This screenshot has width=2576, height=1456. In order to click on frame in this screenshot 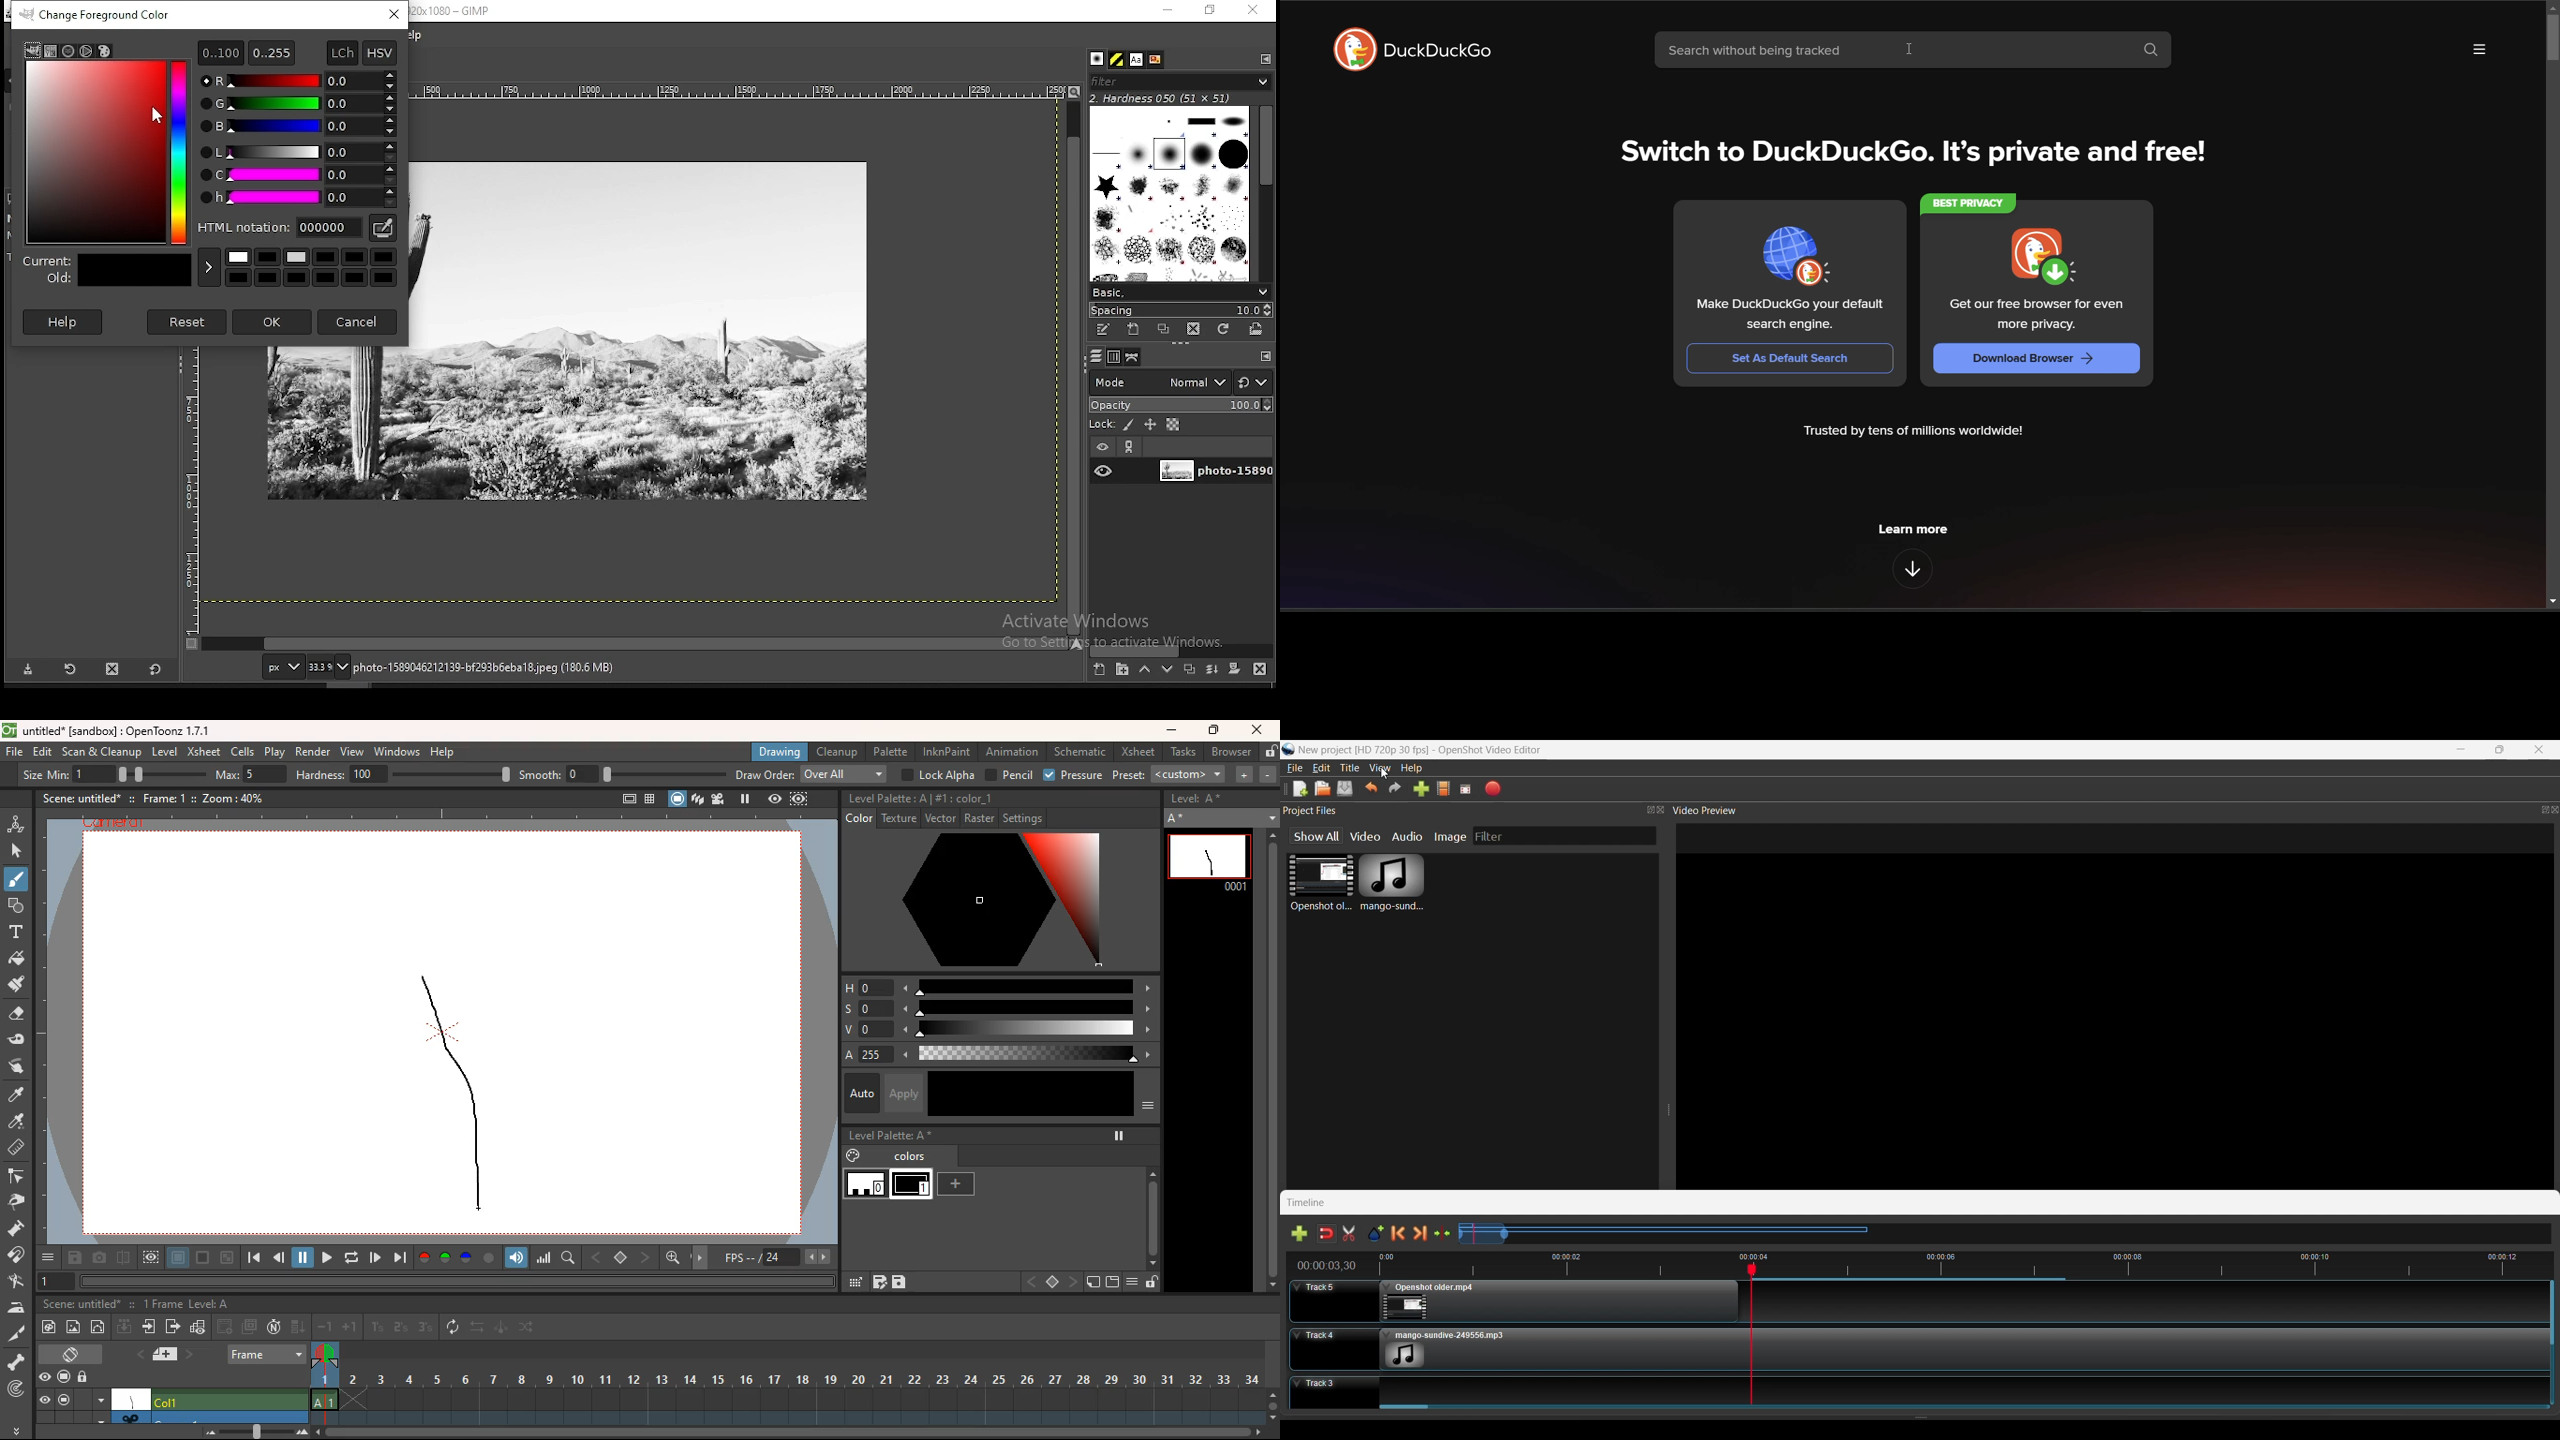, I will do `click(324, 1384)`.